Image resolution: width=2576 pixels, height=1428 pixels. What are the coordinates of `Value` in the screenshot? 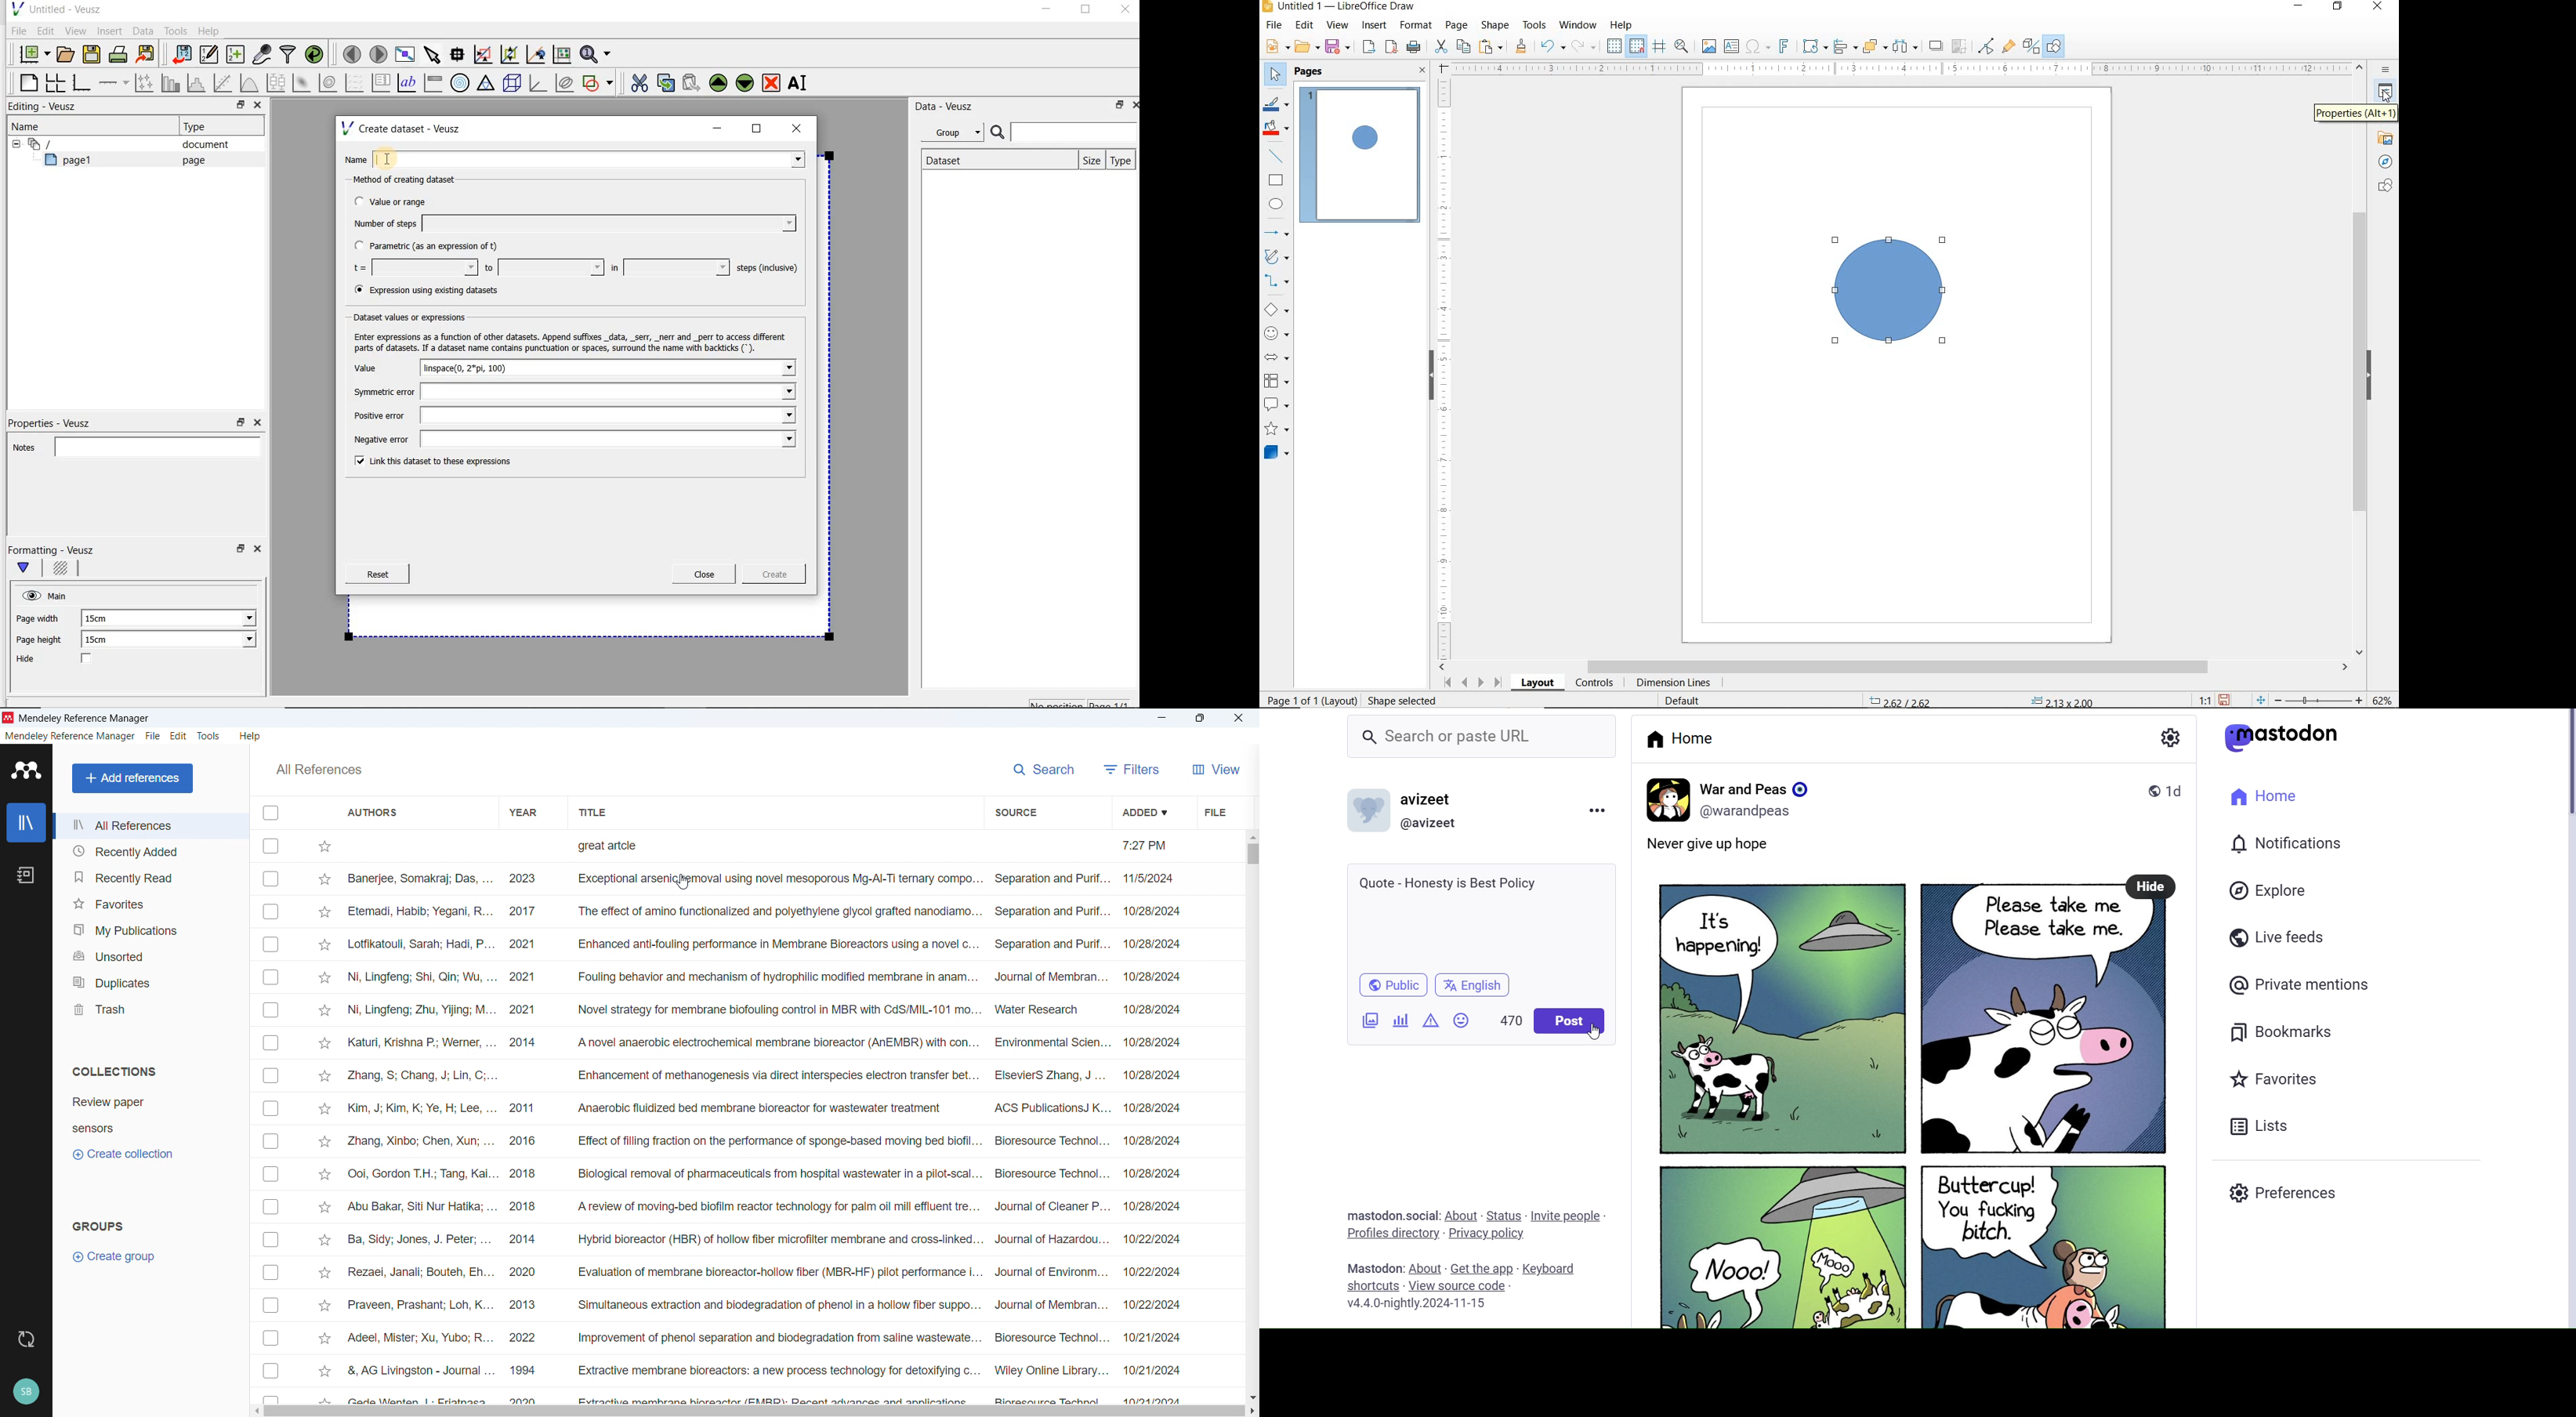 It's located at (379, 369).